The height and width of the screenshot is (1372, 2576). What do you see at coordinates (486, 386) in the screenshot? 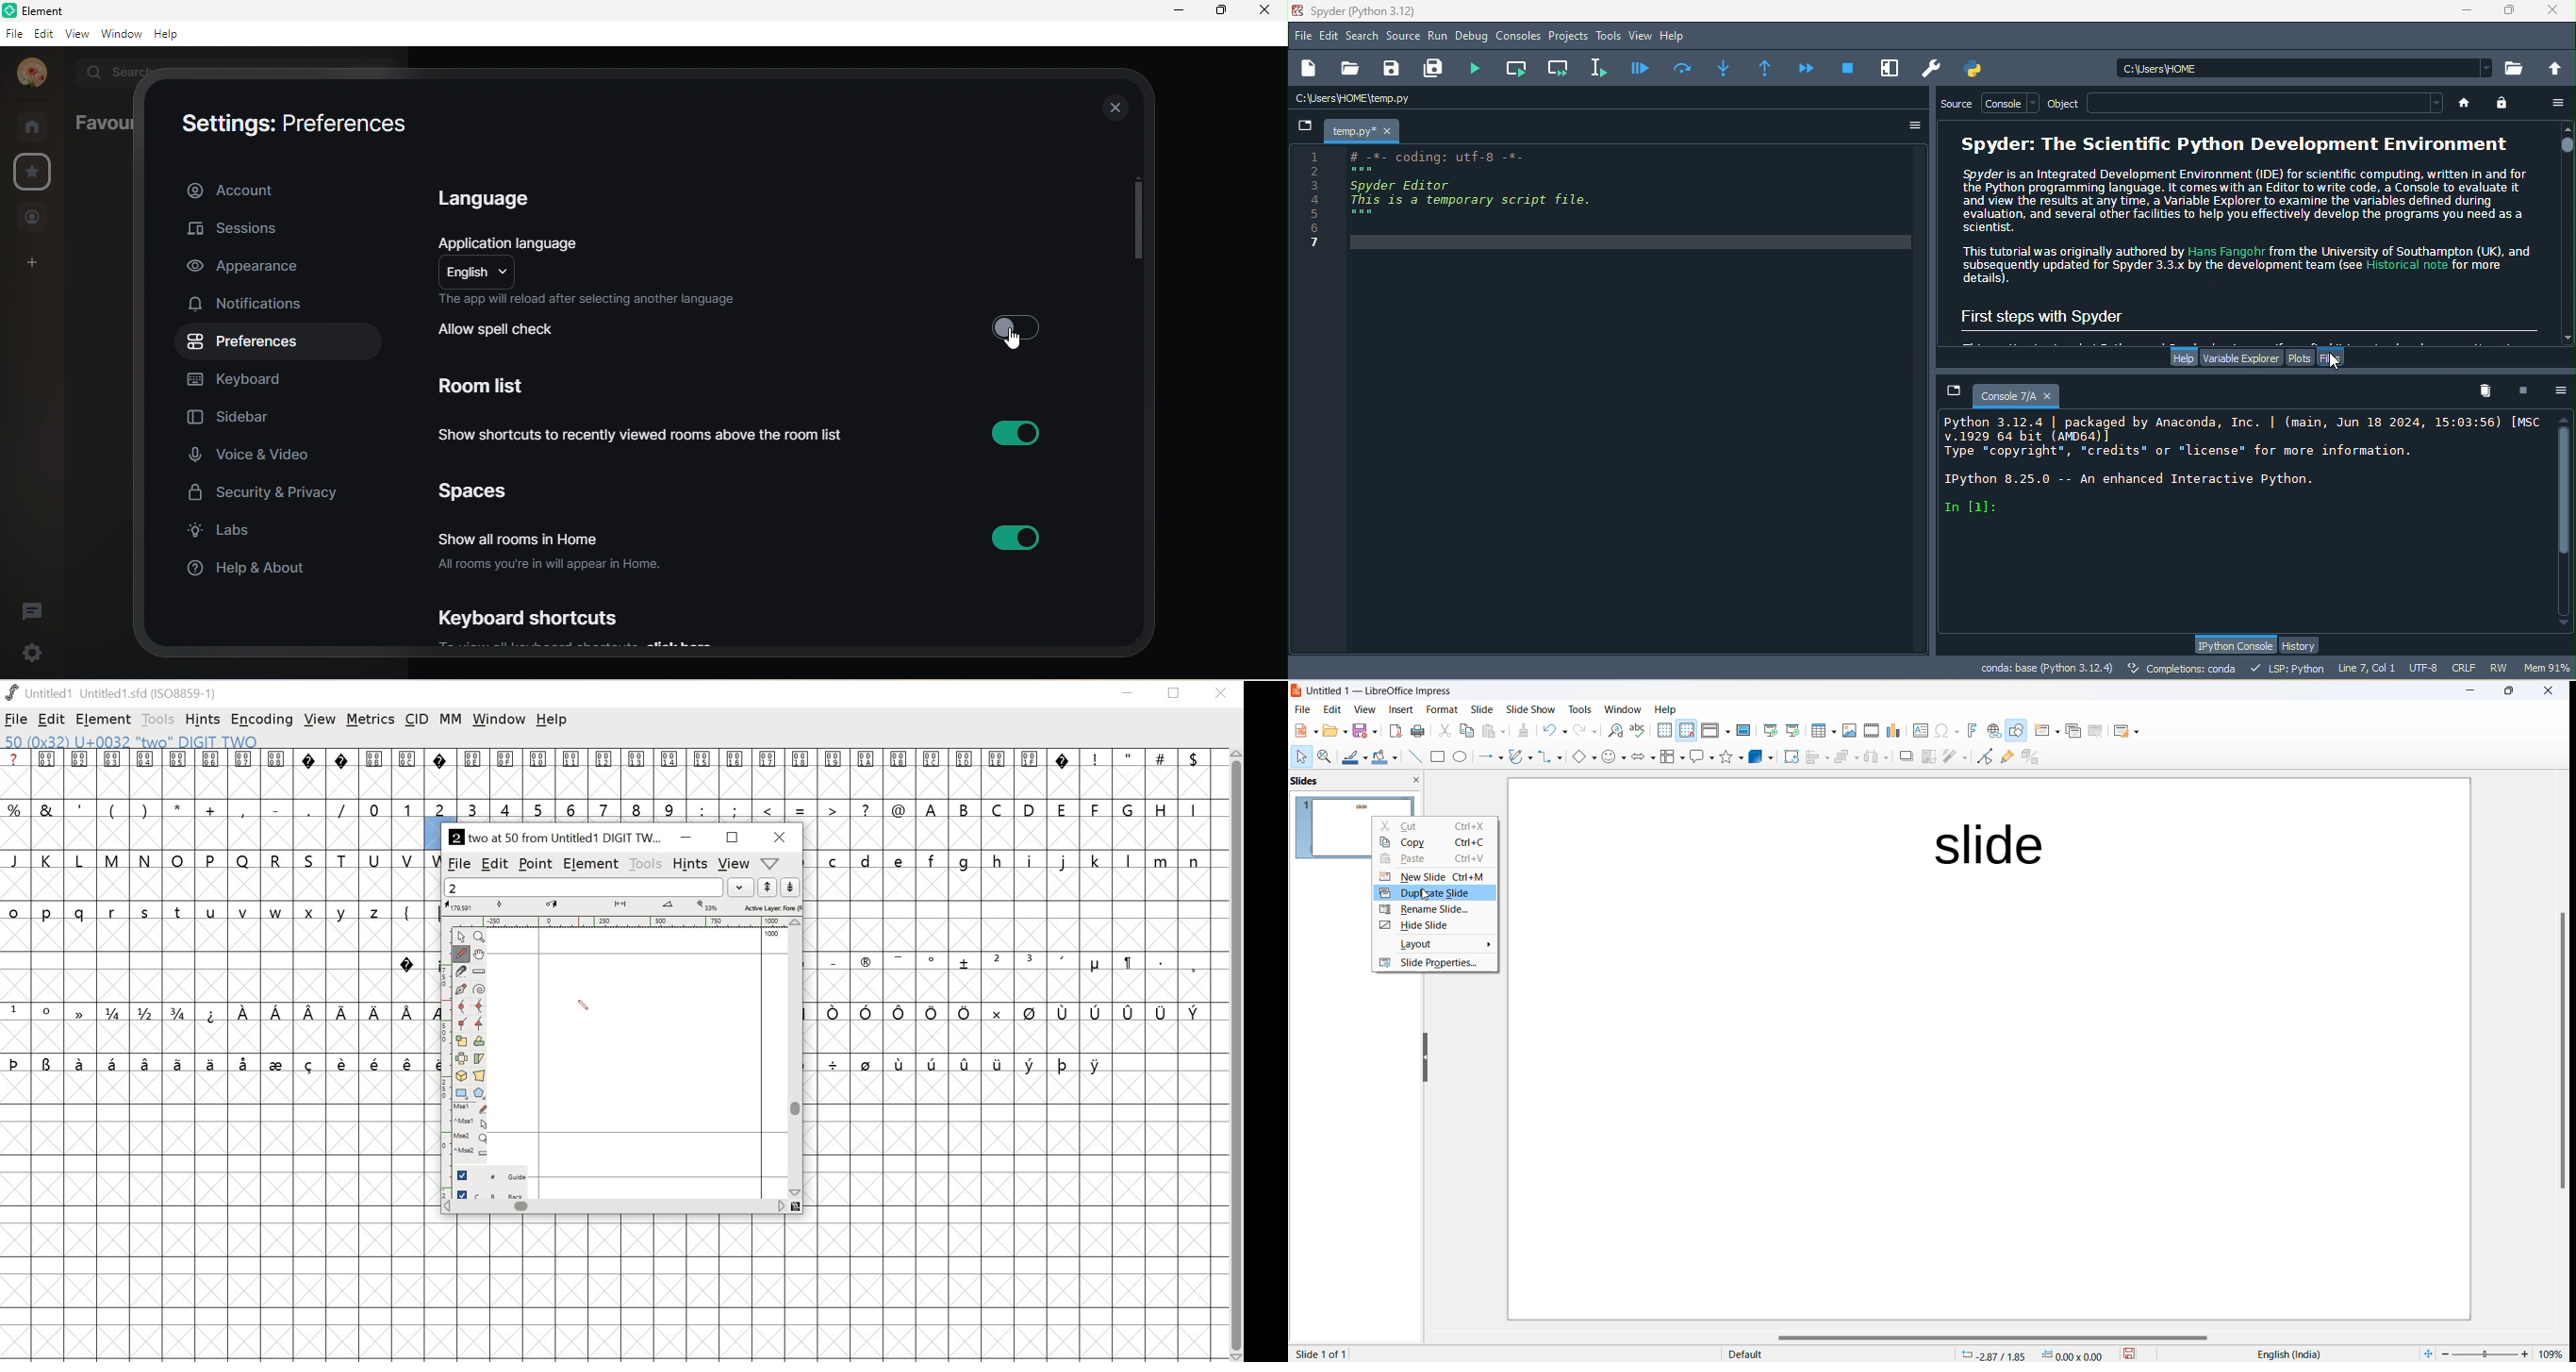
I see `room list` at bounding box center [486, 386].